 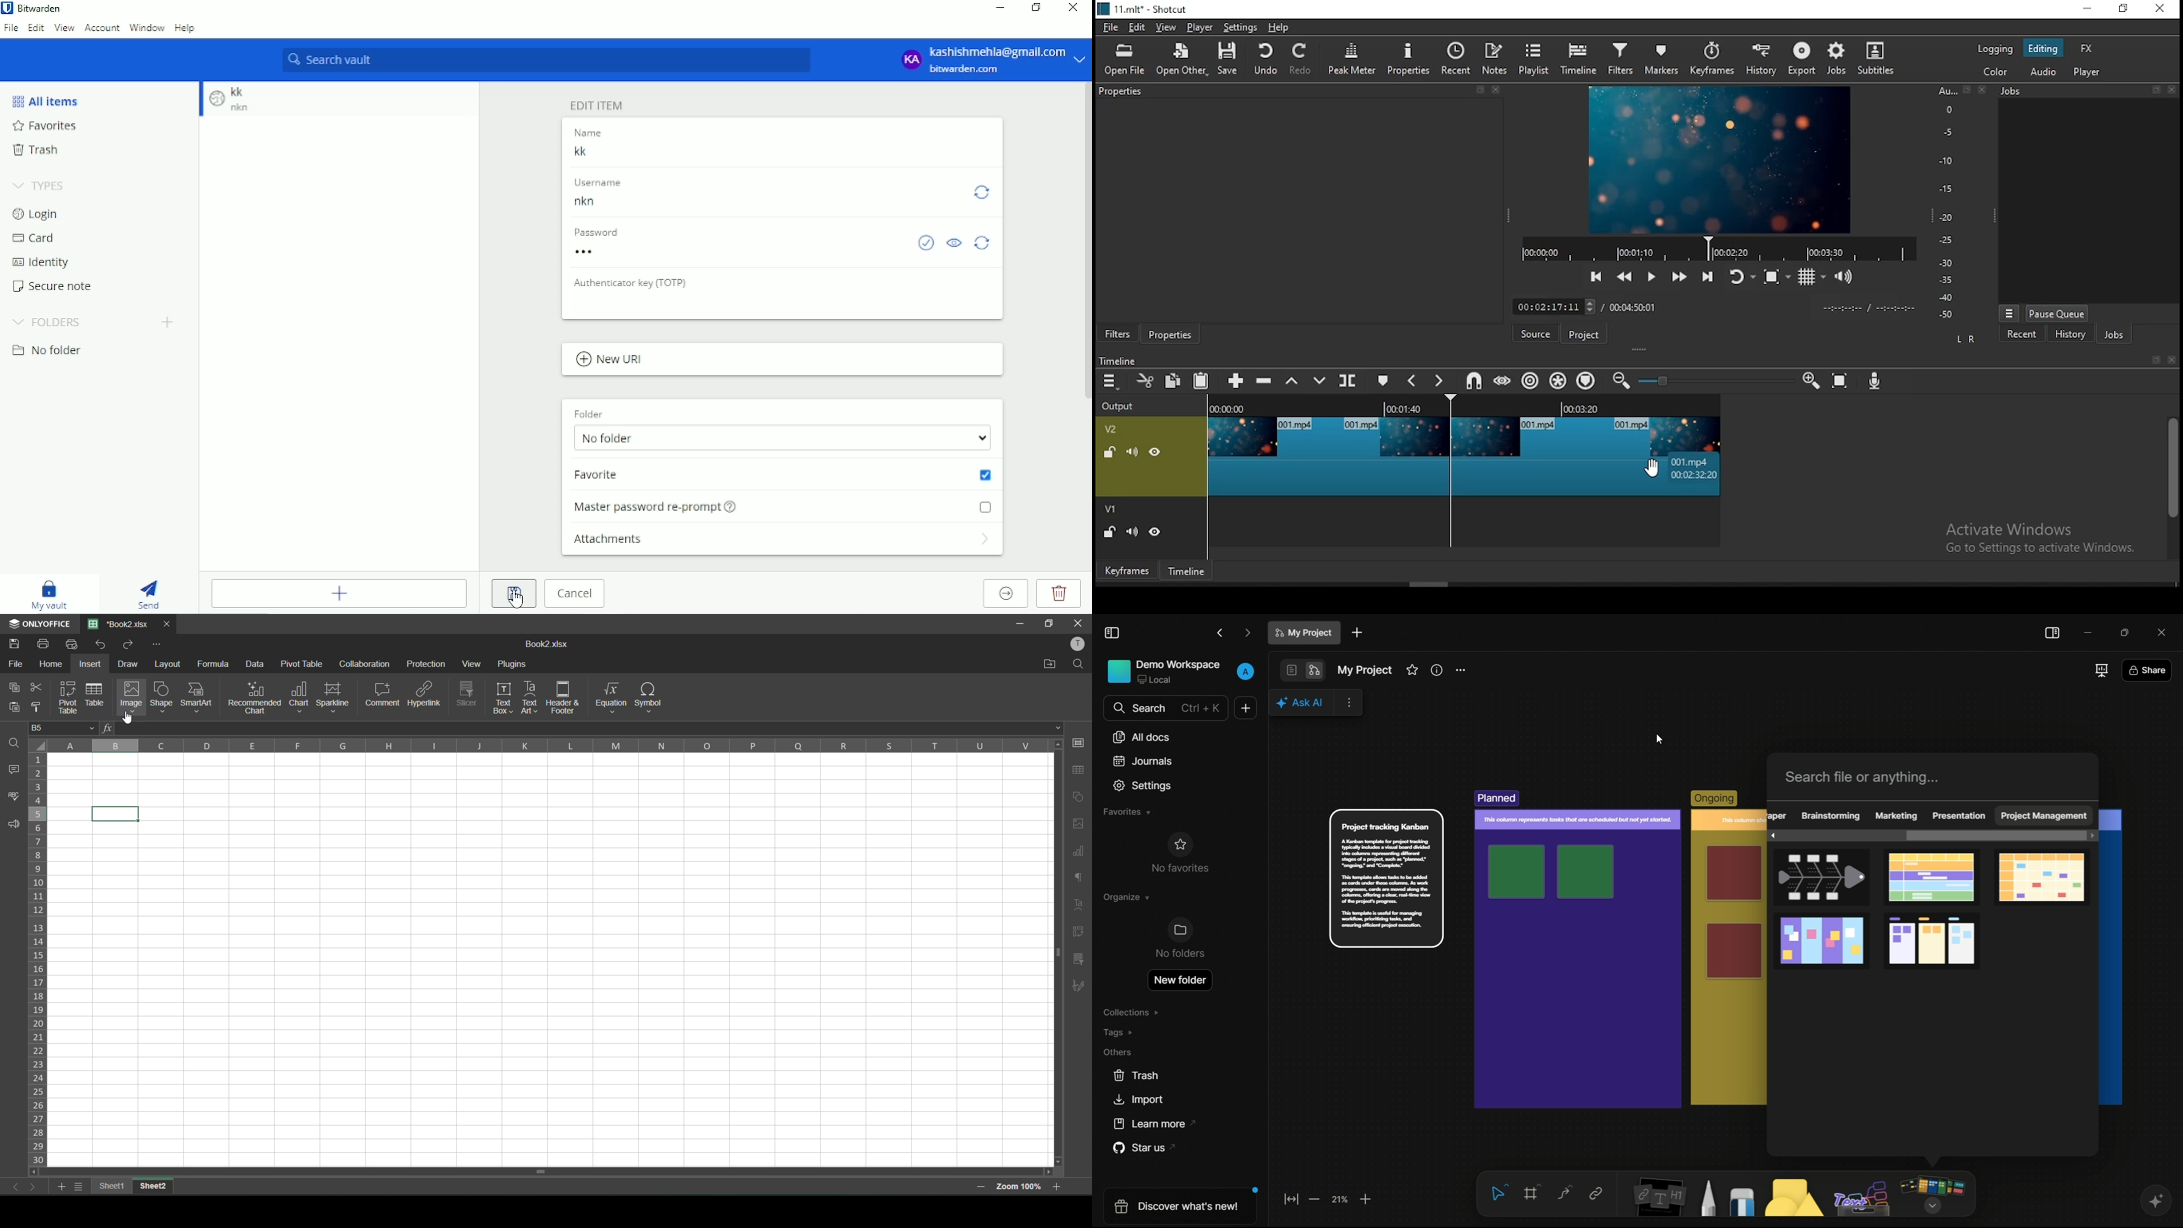 I want to click on text box, so click(x=505, y=698).